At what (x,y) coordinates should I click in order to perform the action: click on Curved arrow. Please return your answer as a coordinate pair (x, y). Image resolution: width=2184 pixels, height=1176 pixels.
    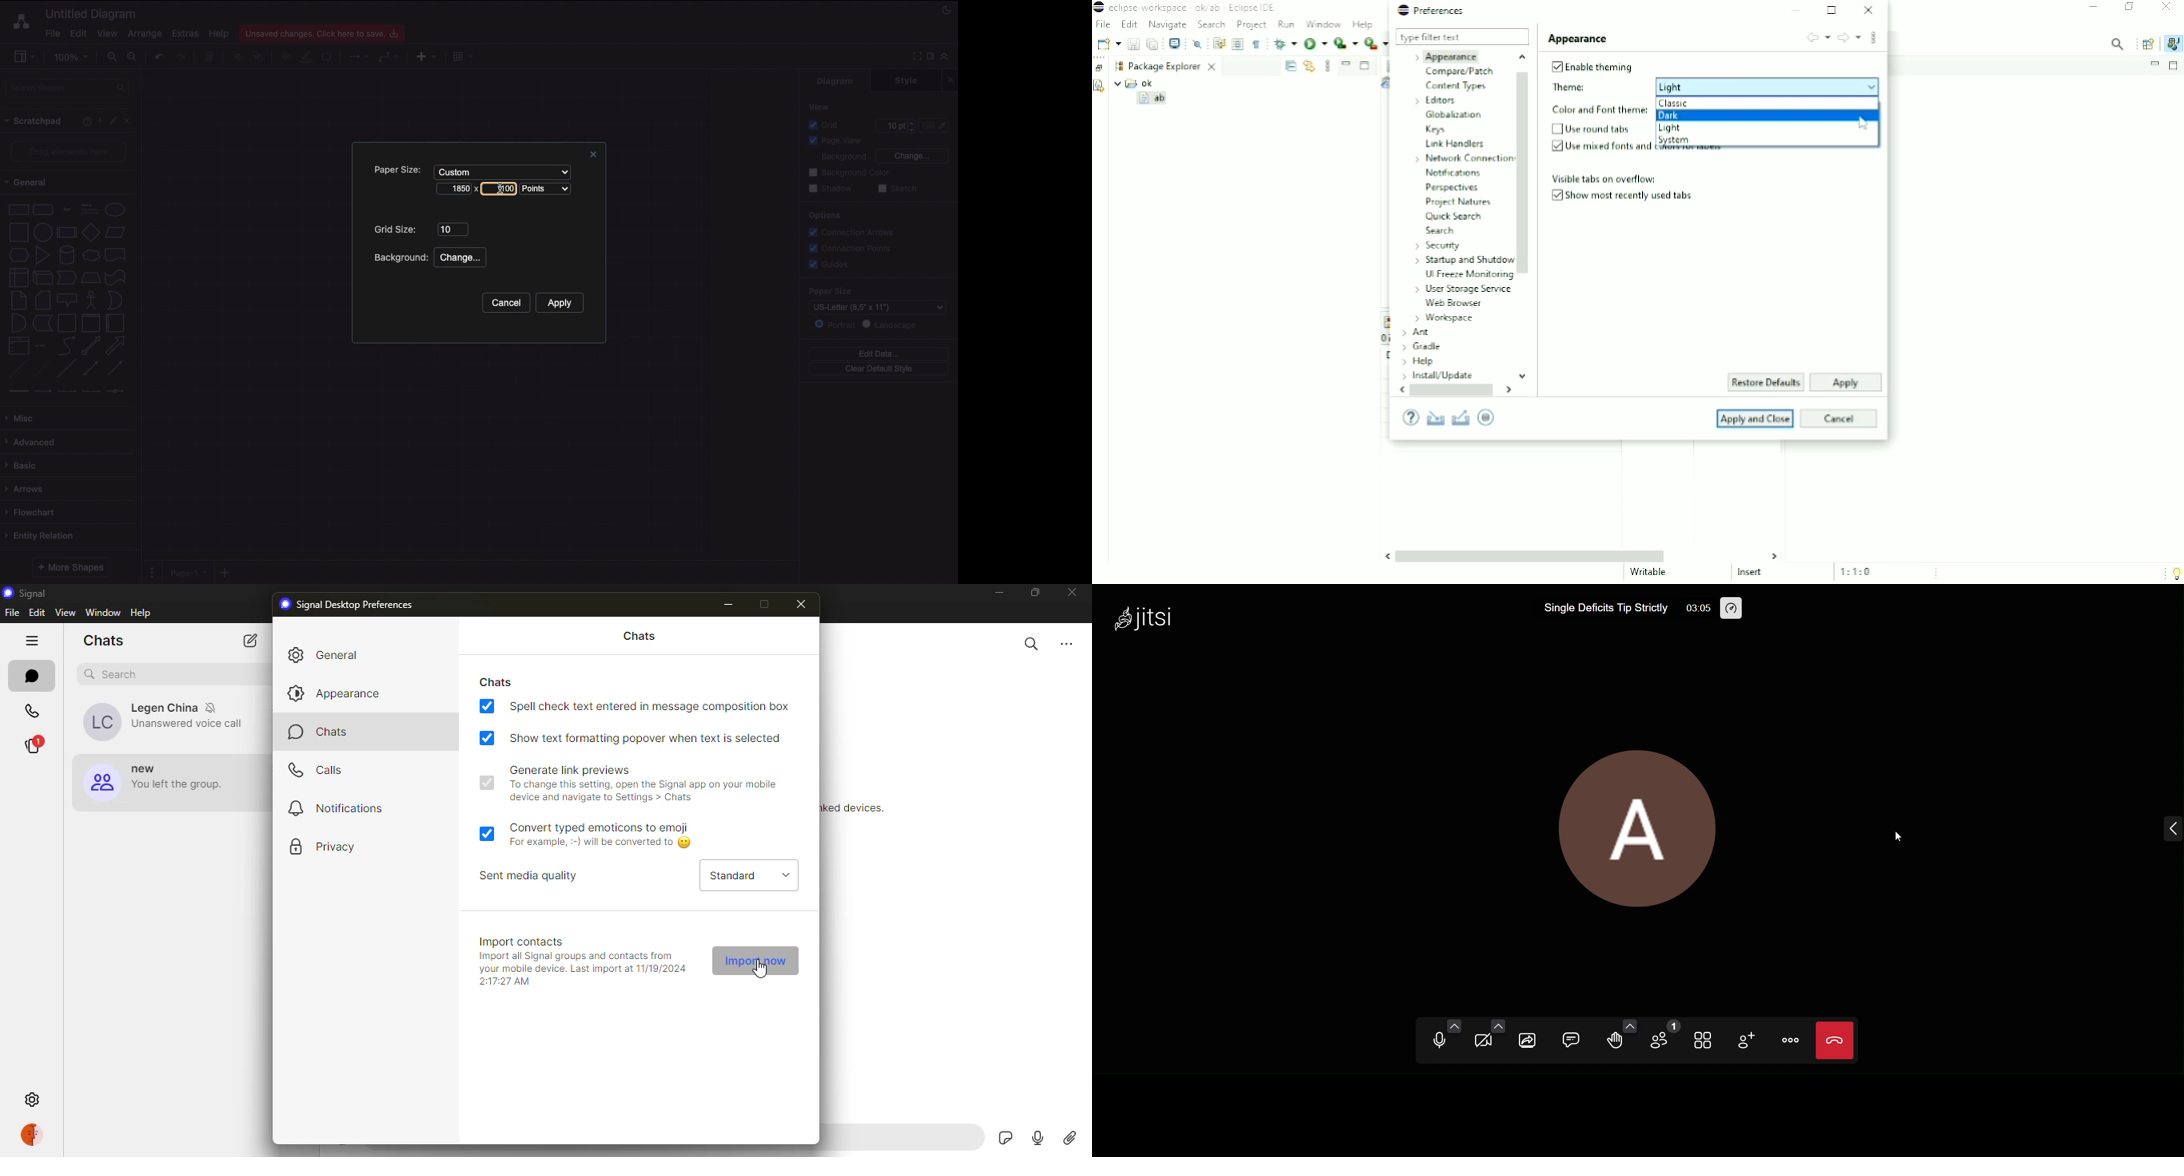
    Looking at the image, I should click on (67, 345).